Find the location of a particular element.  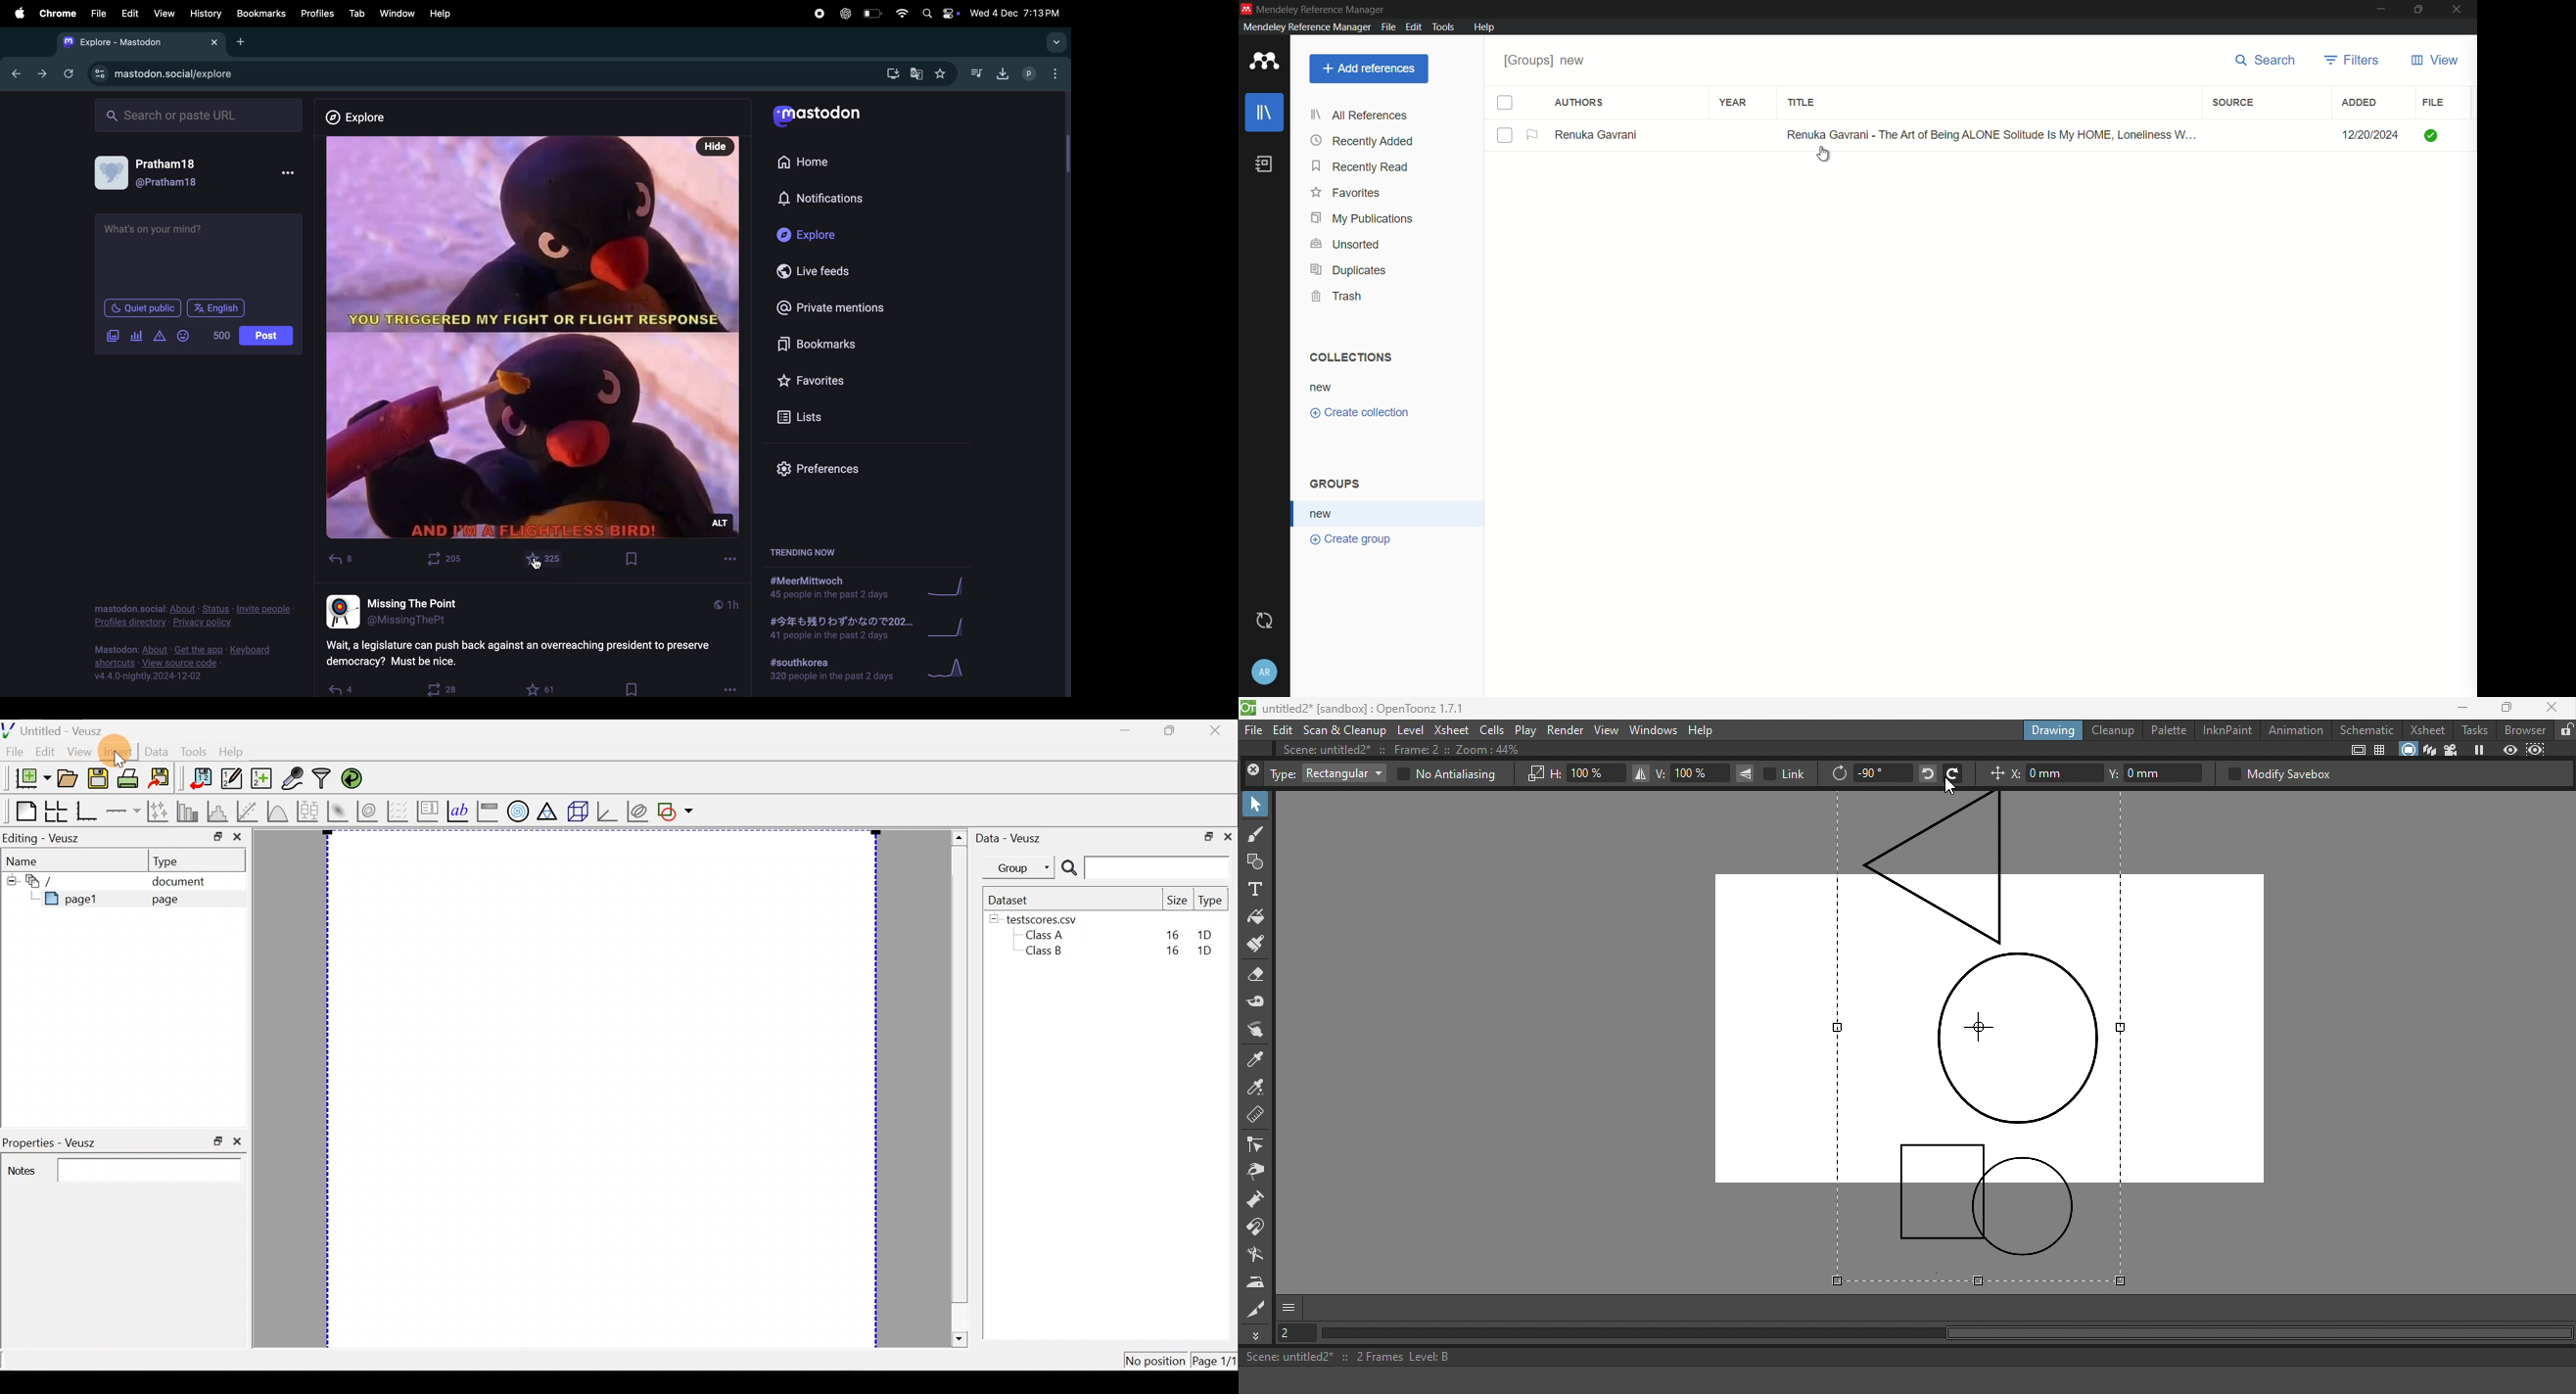

sync is located at coordinates (1265, 620).